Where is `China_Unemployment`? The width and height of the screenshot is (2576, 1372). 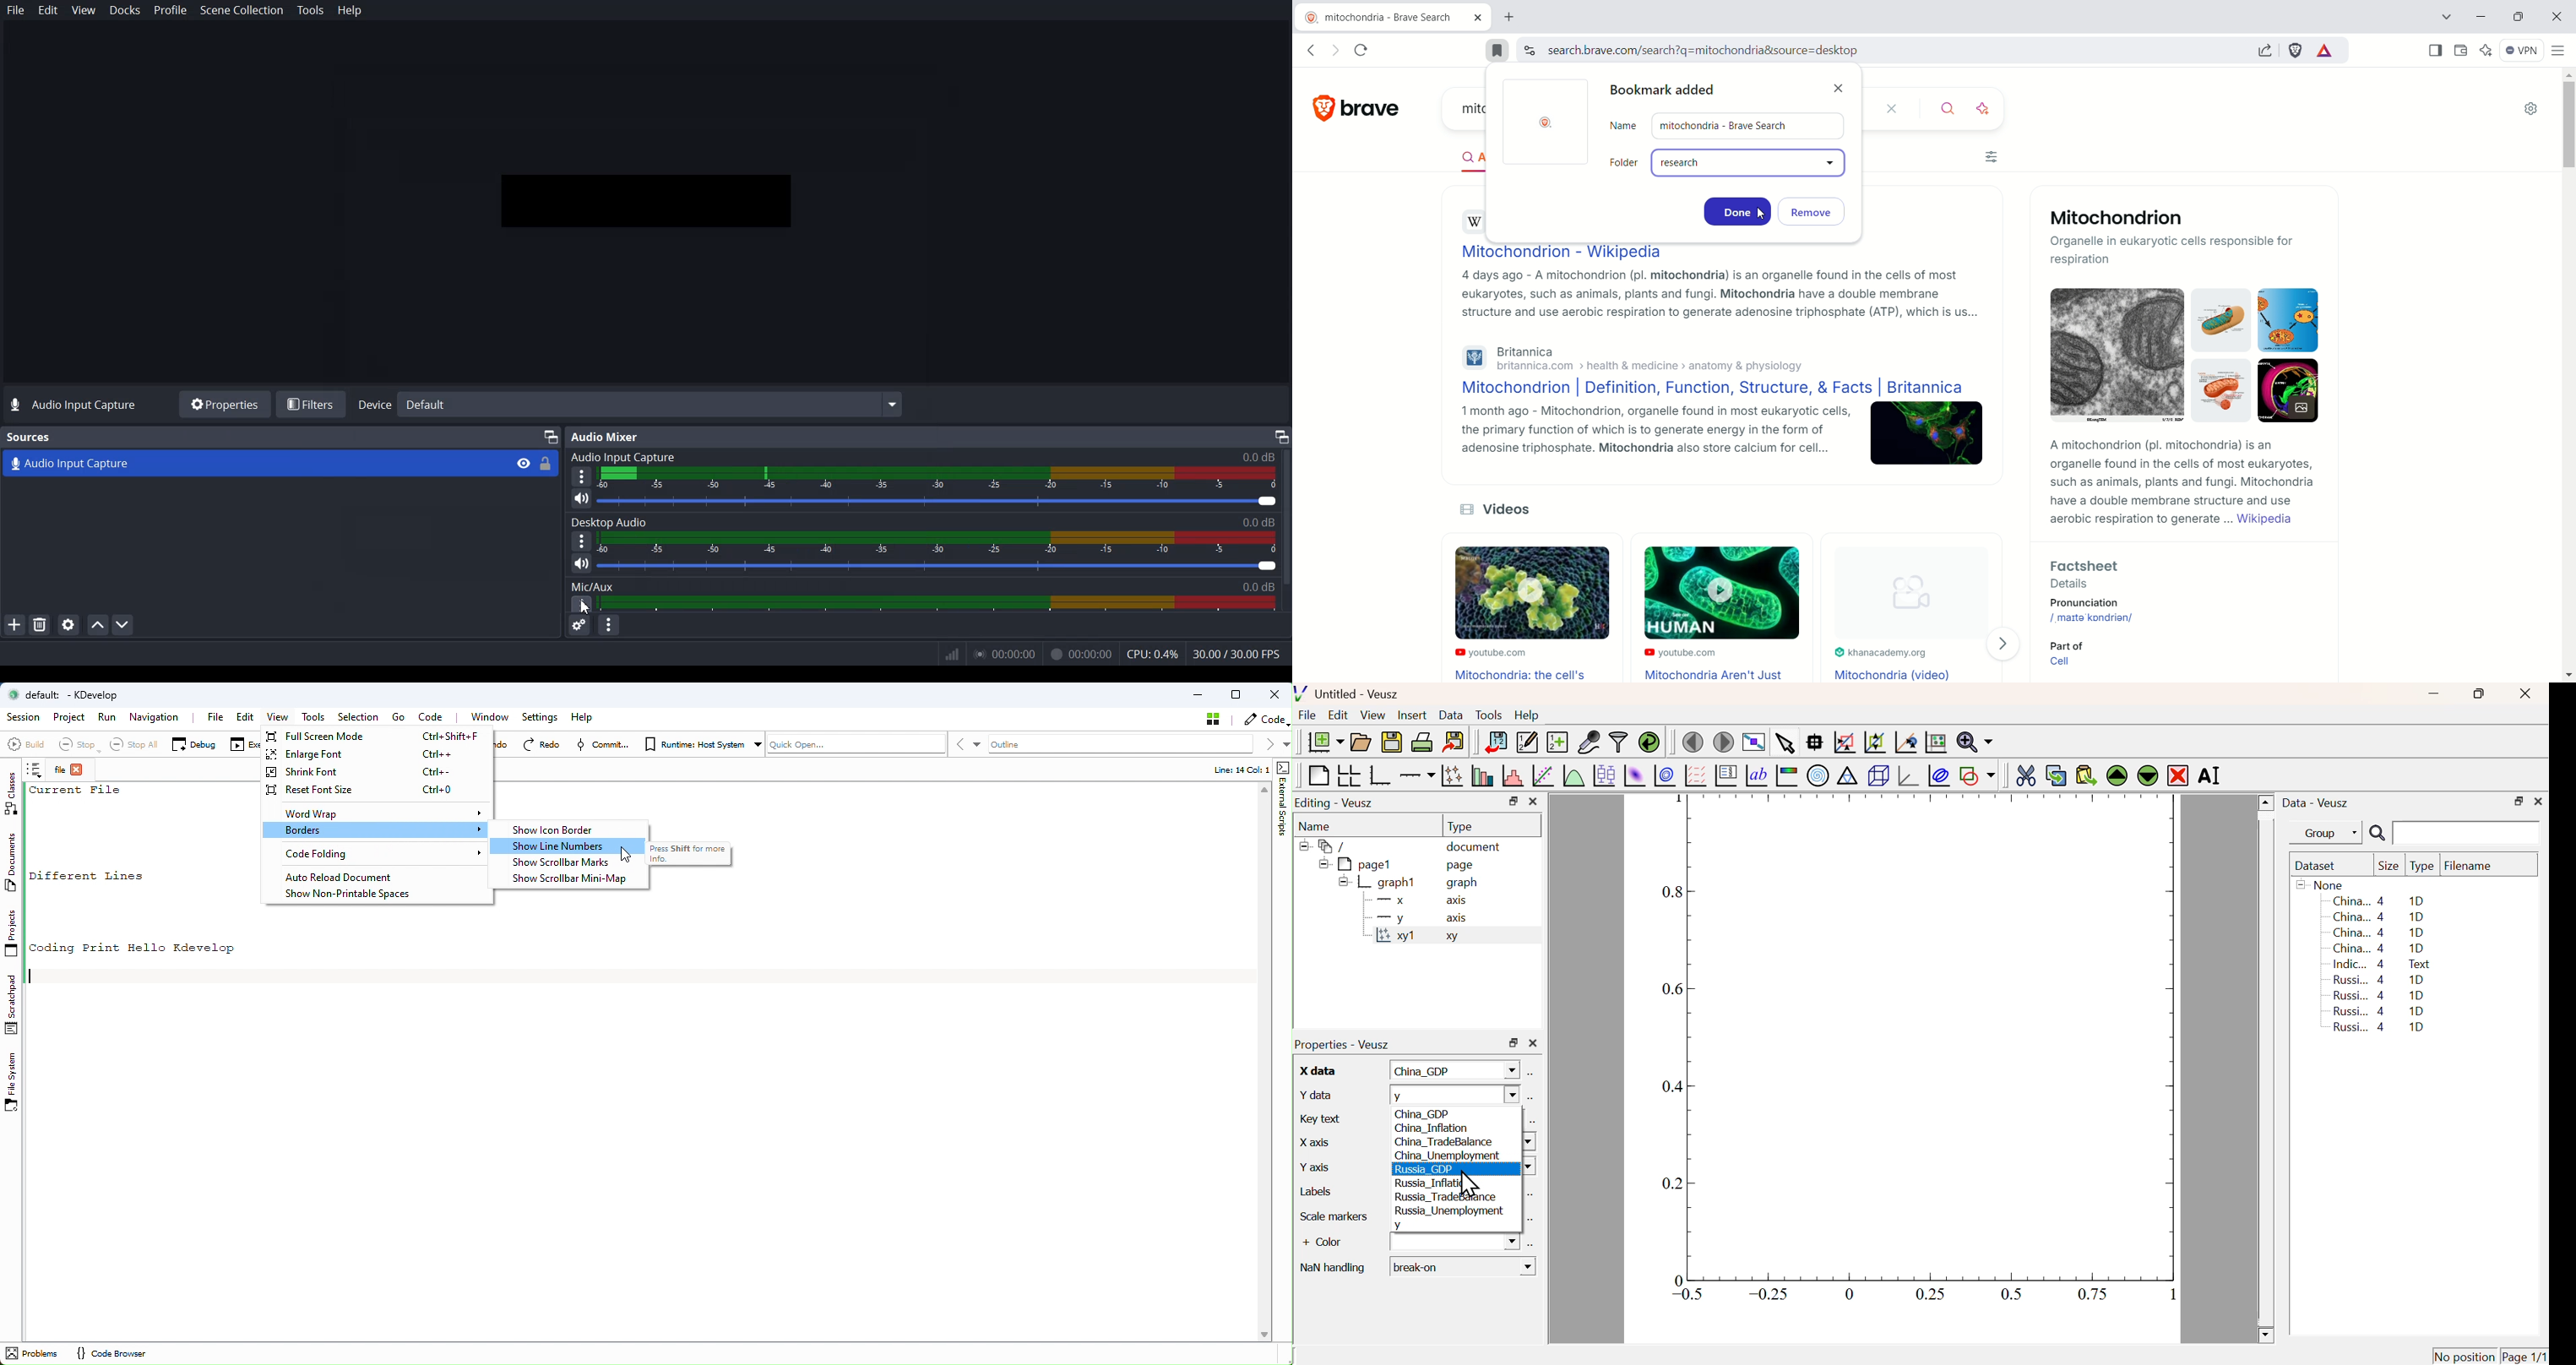 China_Unemployment is located at coordinates (1448, 1156).